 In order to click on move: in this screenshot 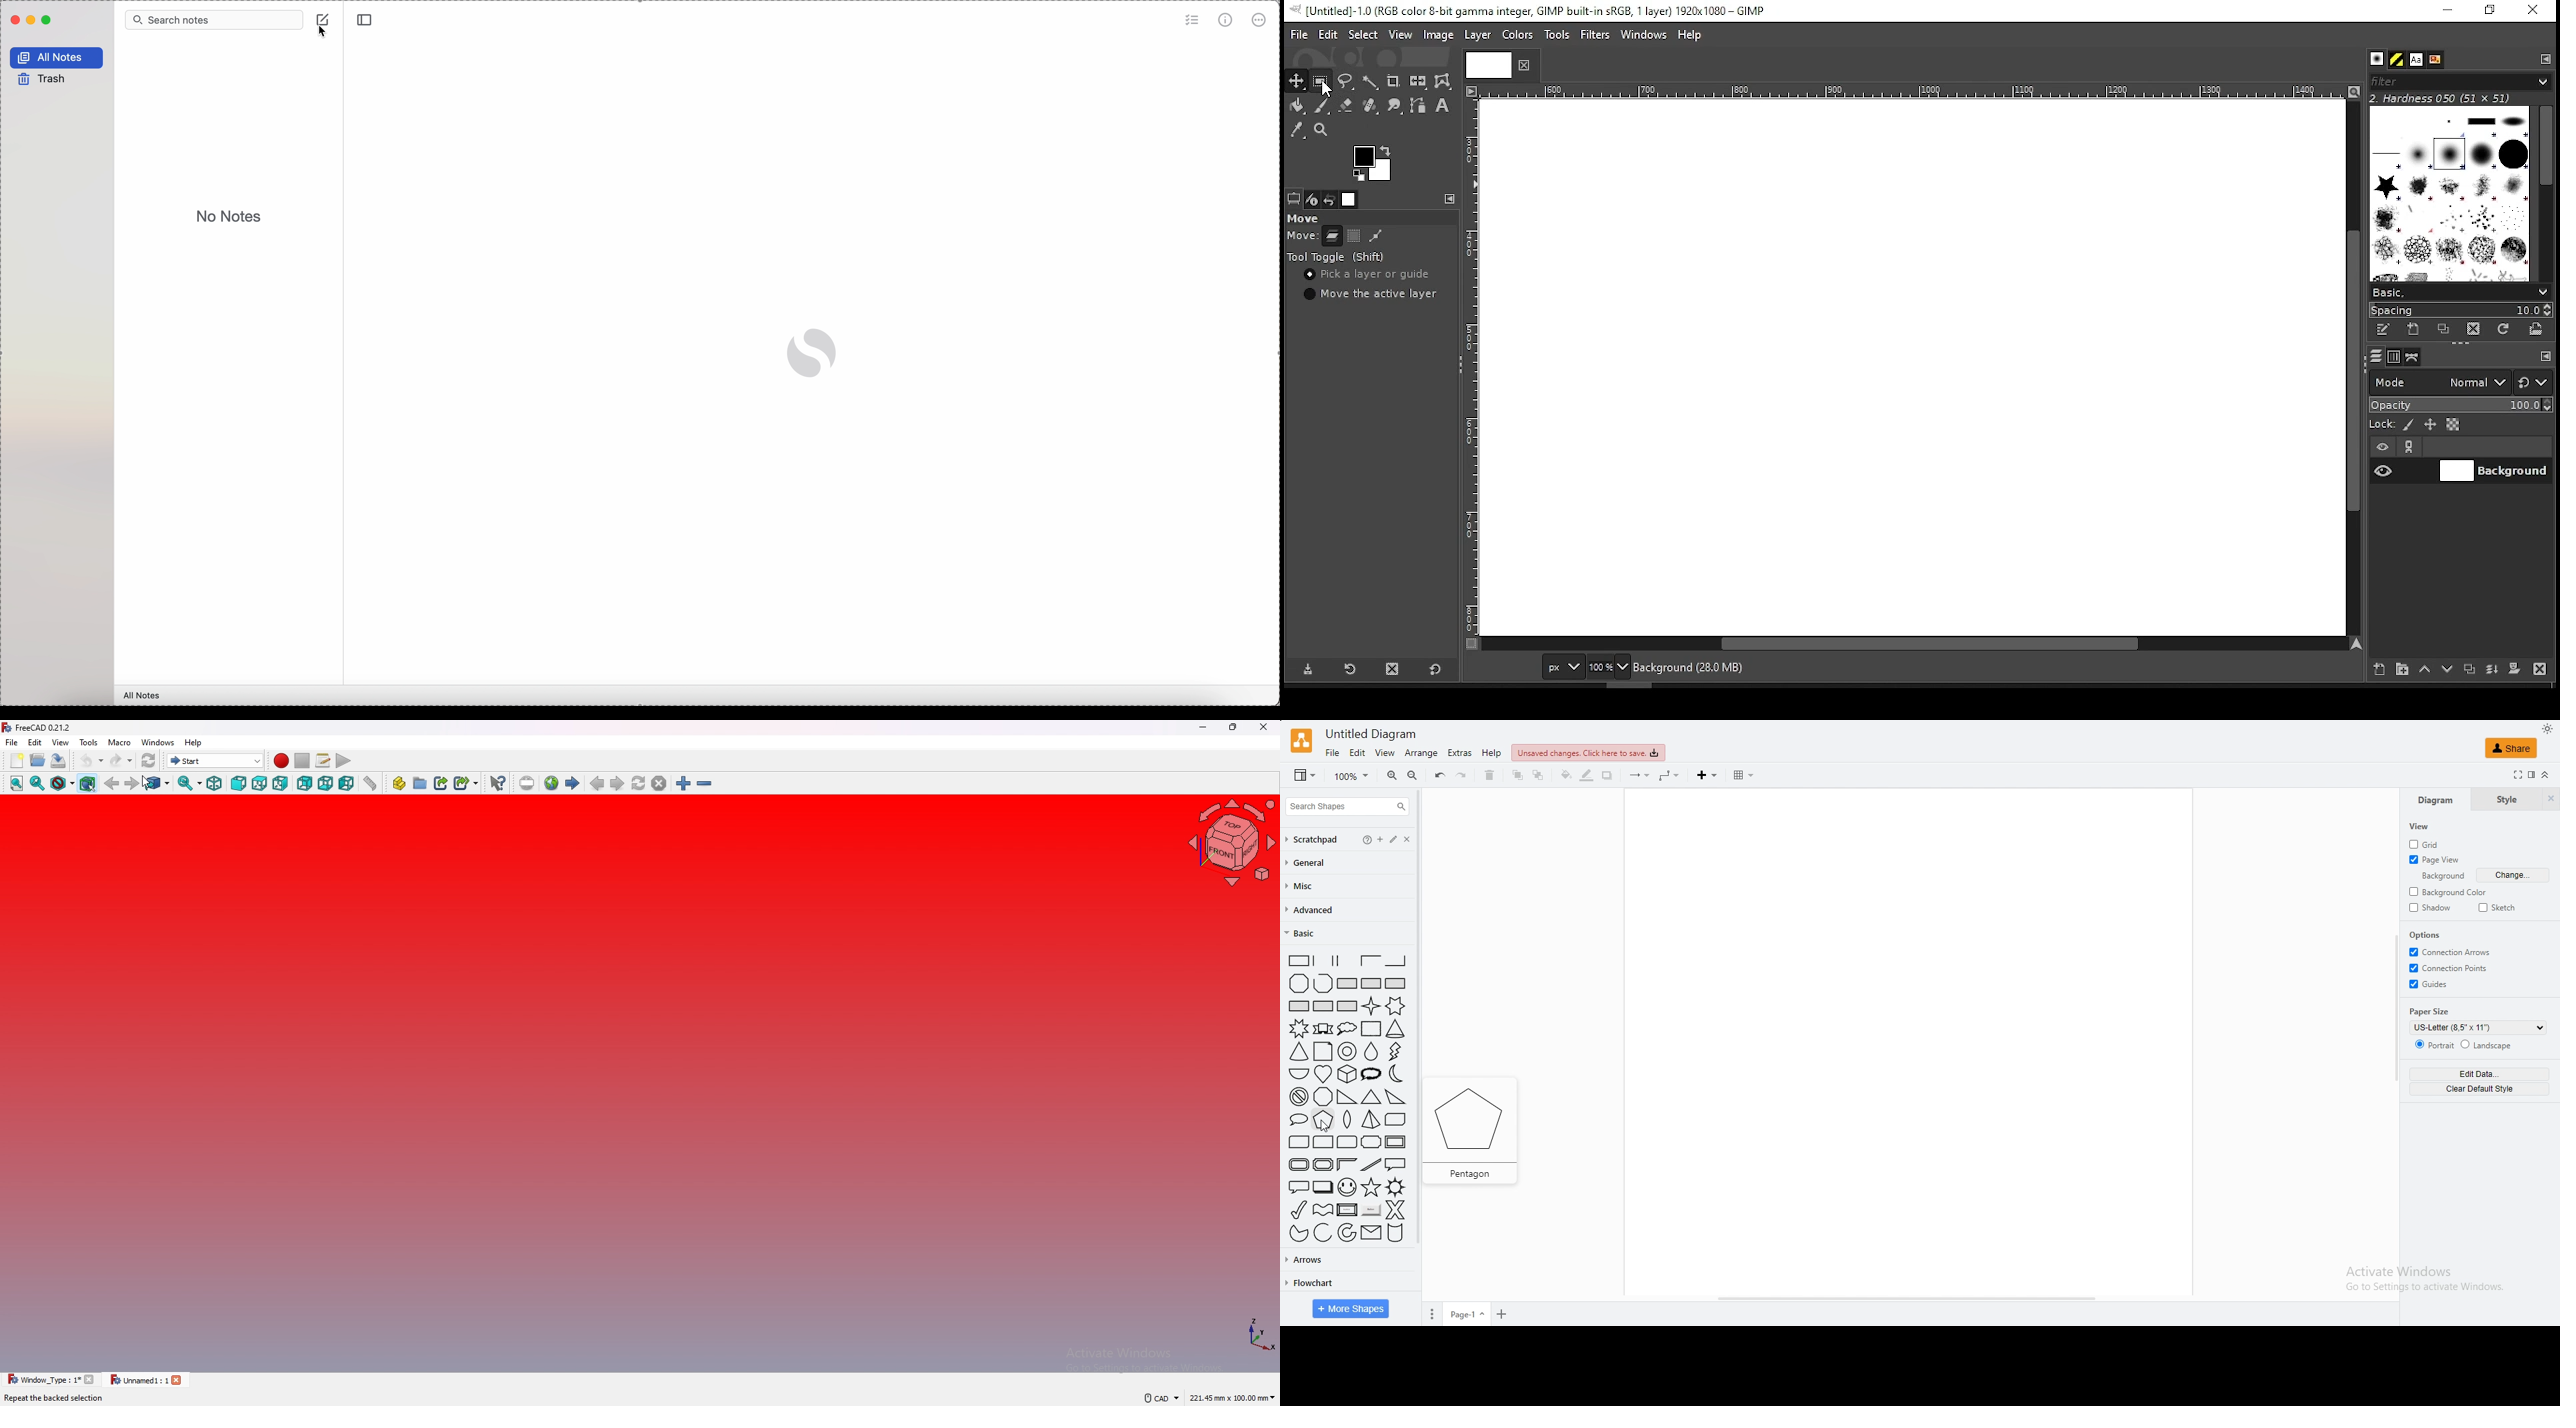, I will do `click(1302, 235)`.